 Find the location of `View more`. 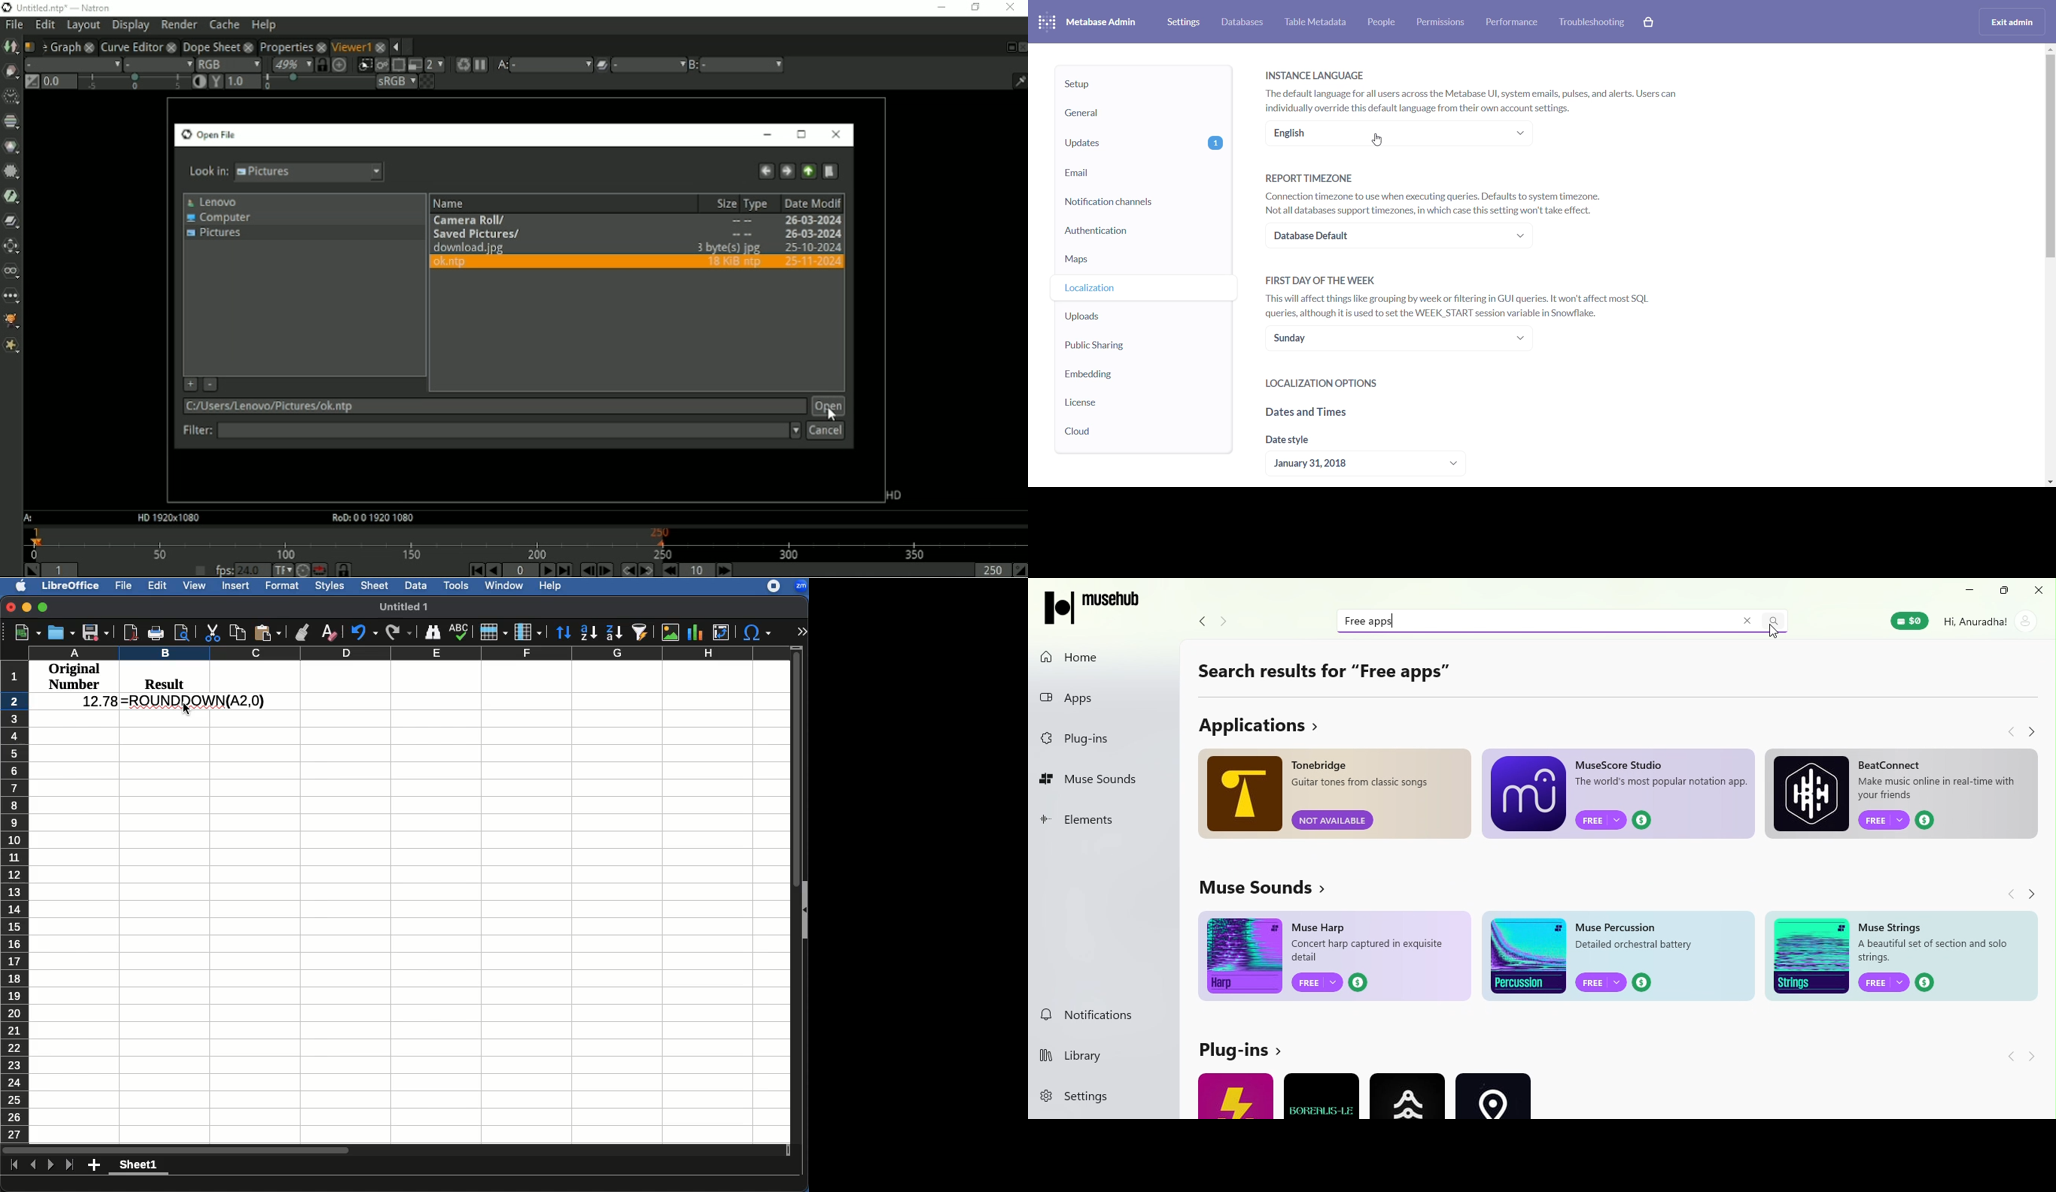

View more is located at coordinates (1262, 888).